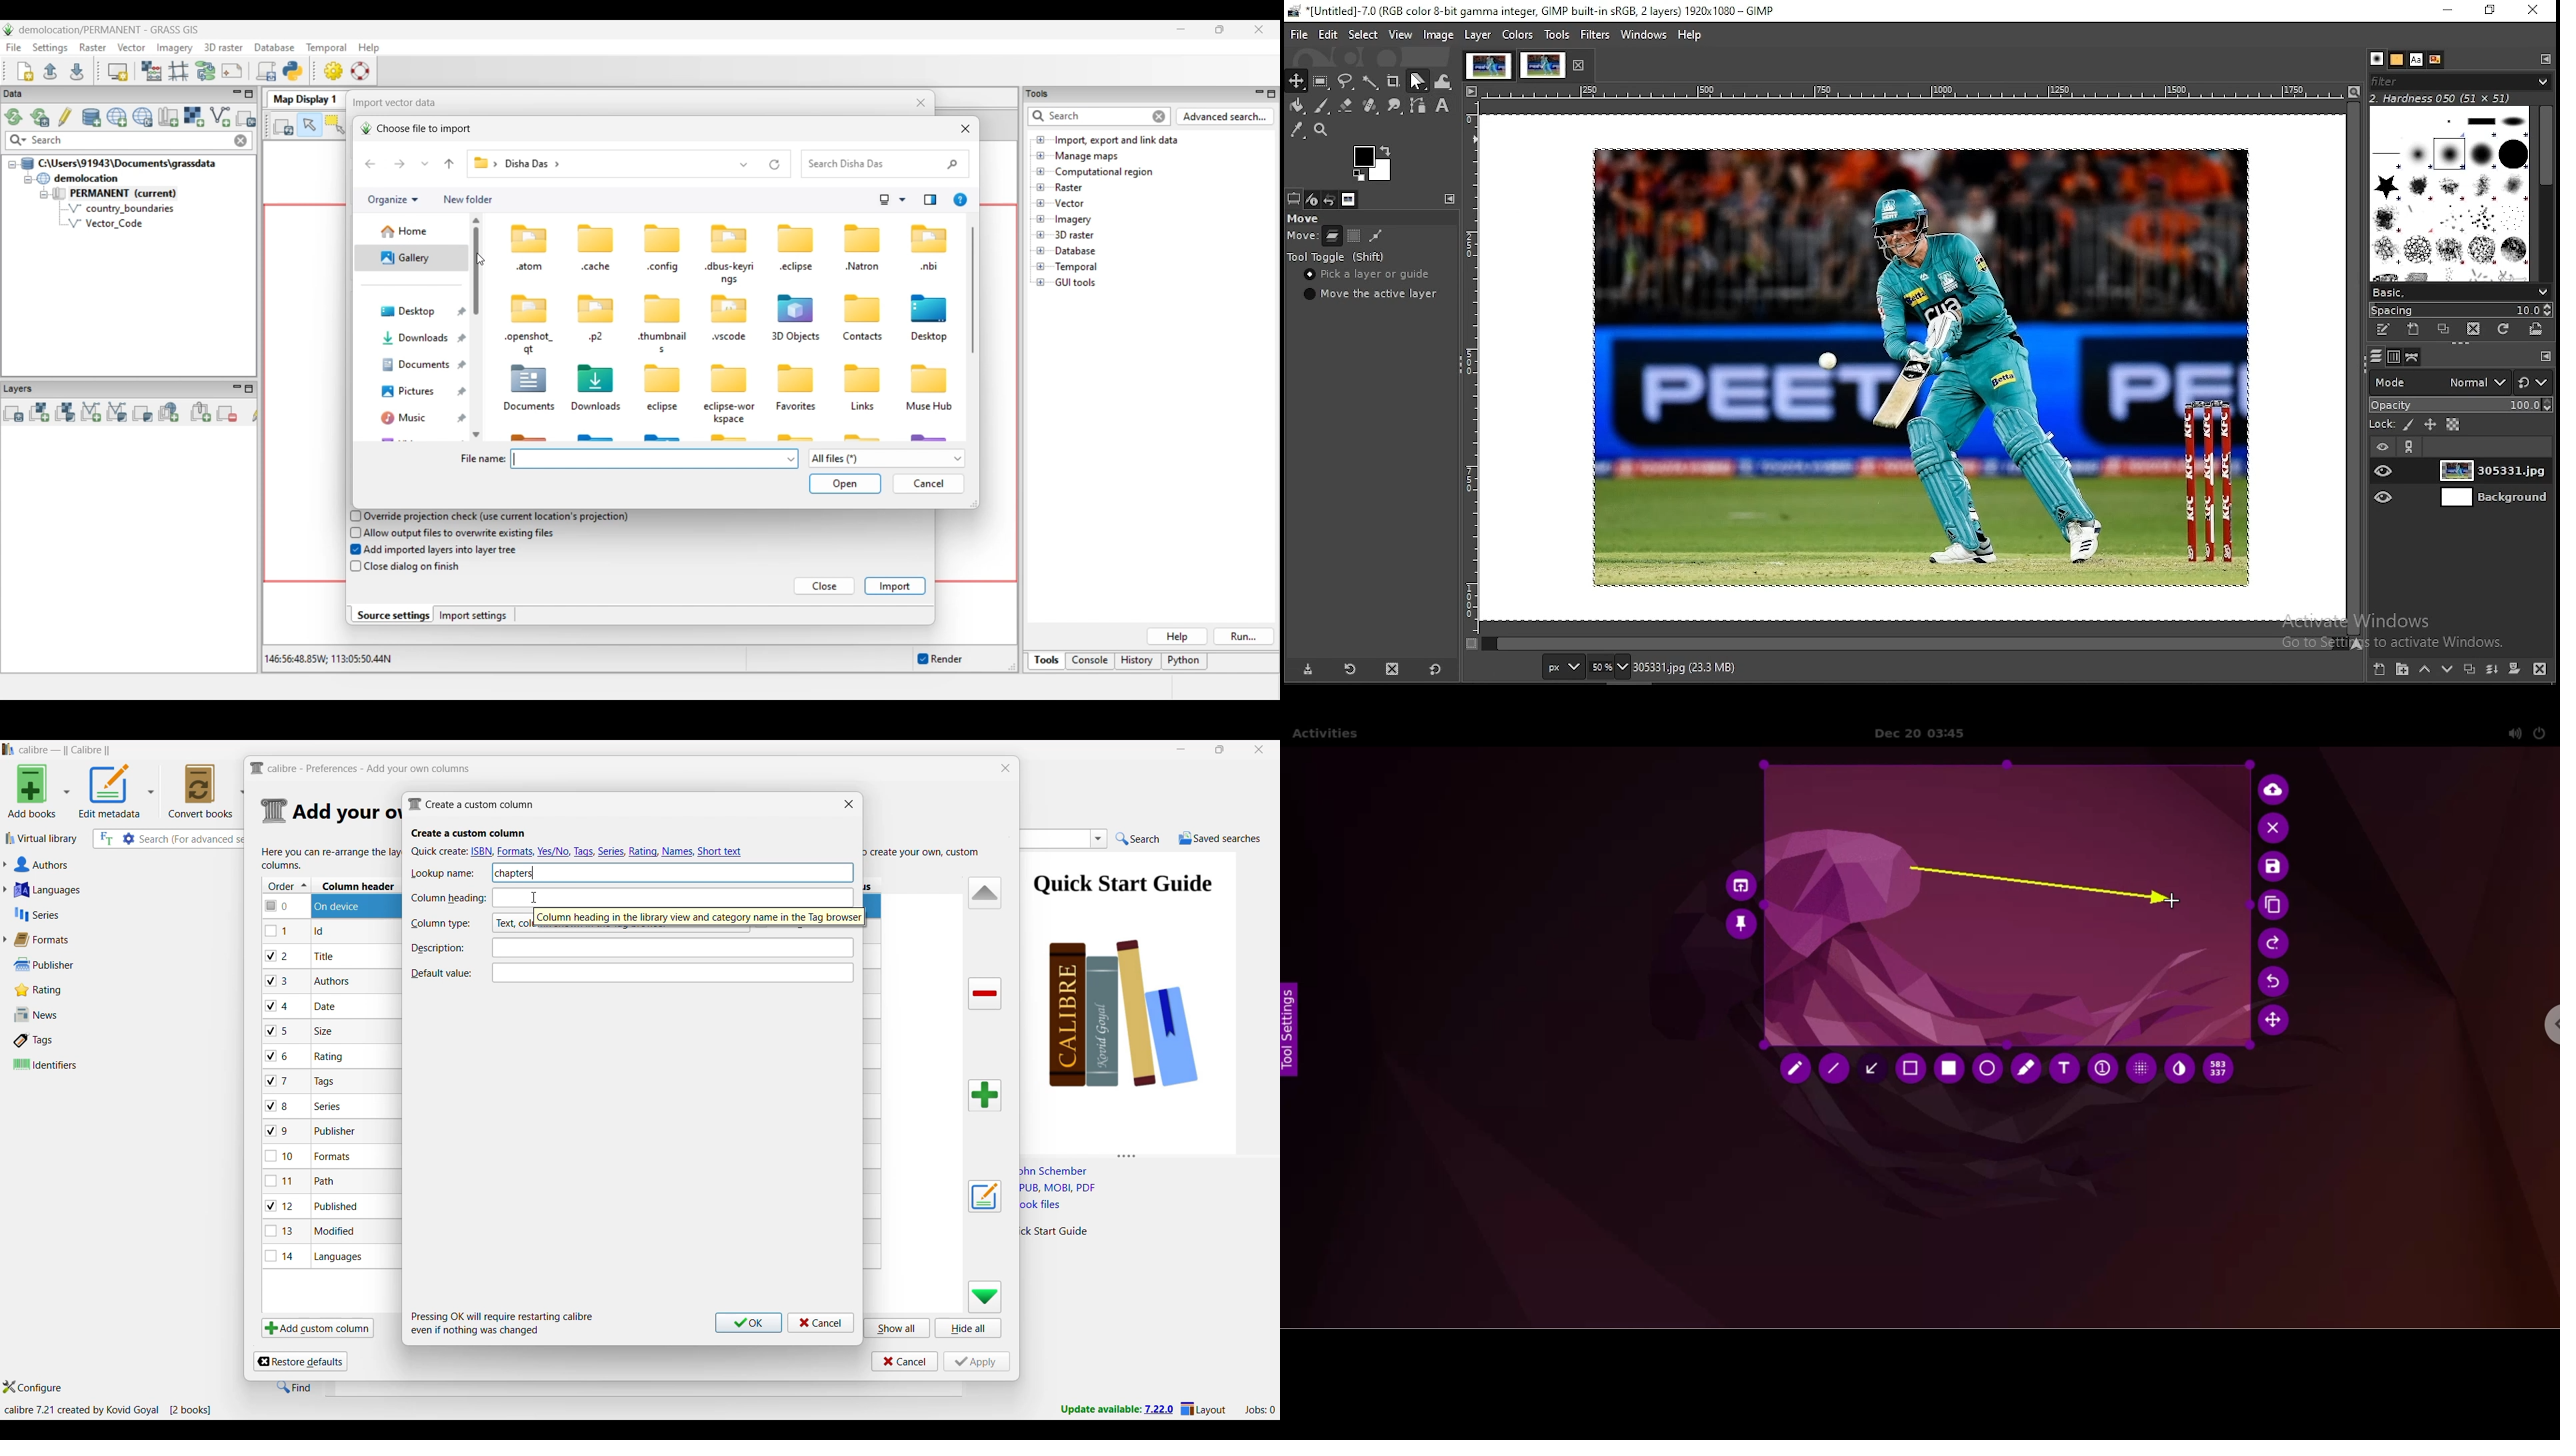 This screenshot has width=2576, height=1456. Describe the element at coordinates (1219, 838) in the screenshot. I see `Saved searches` at that location.